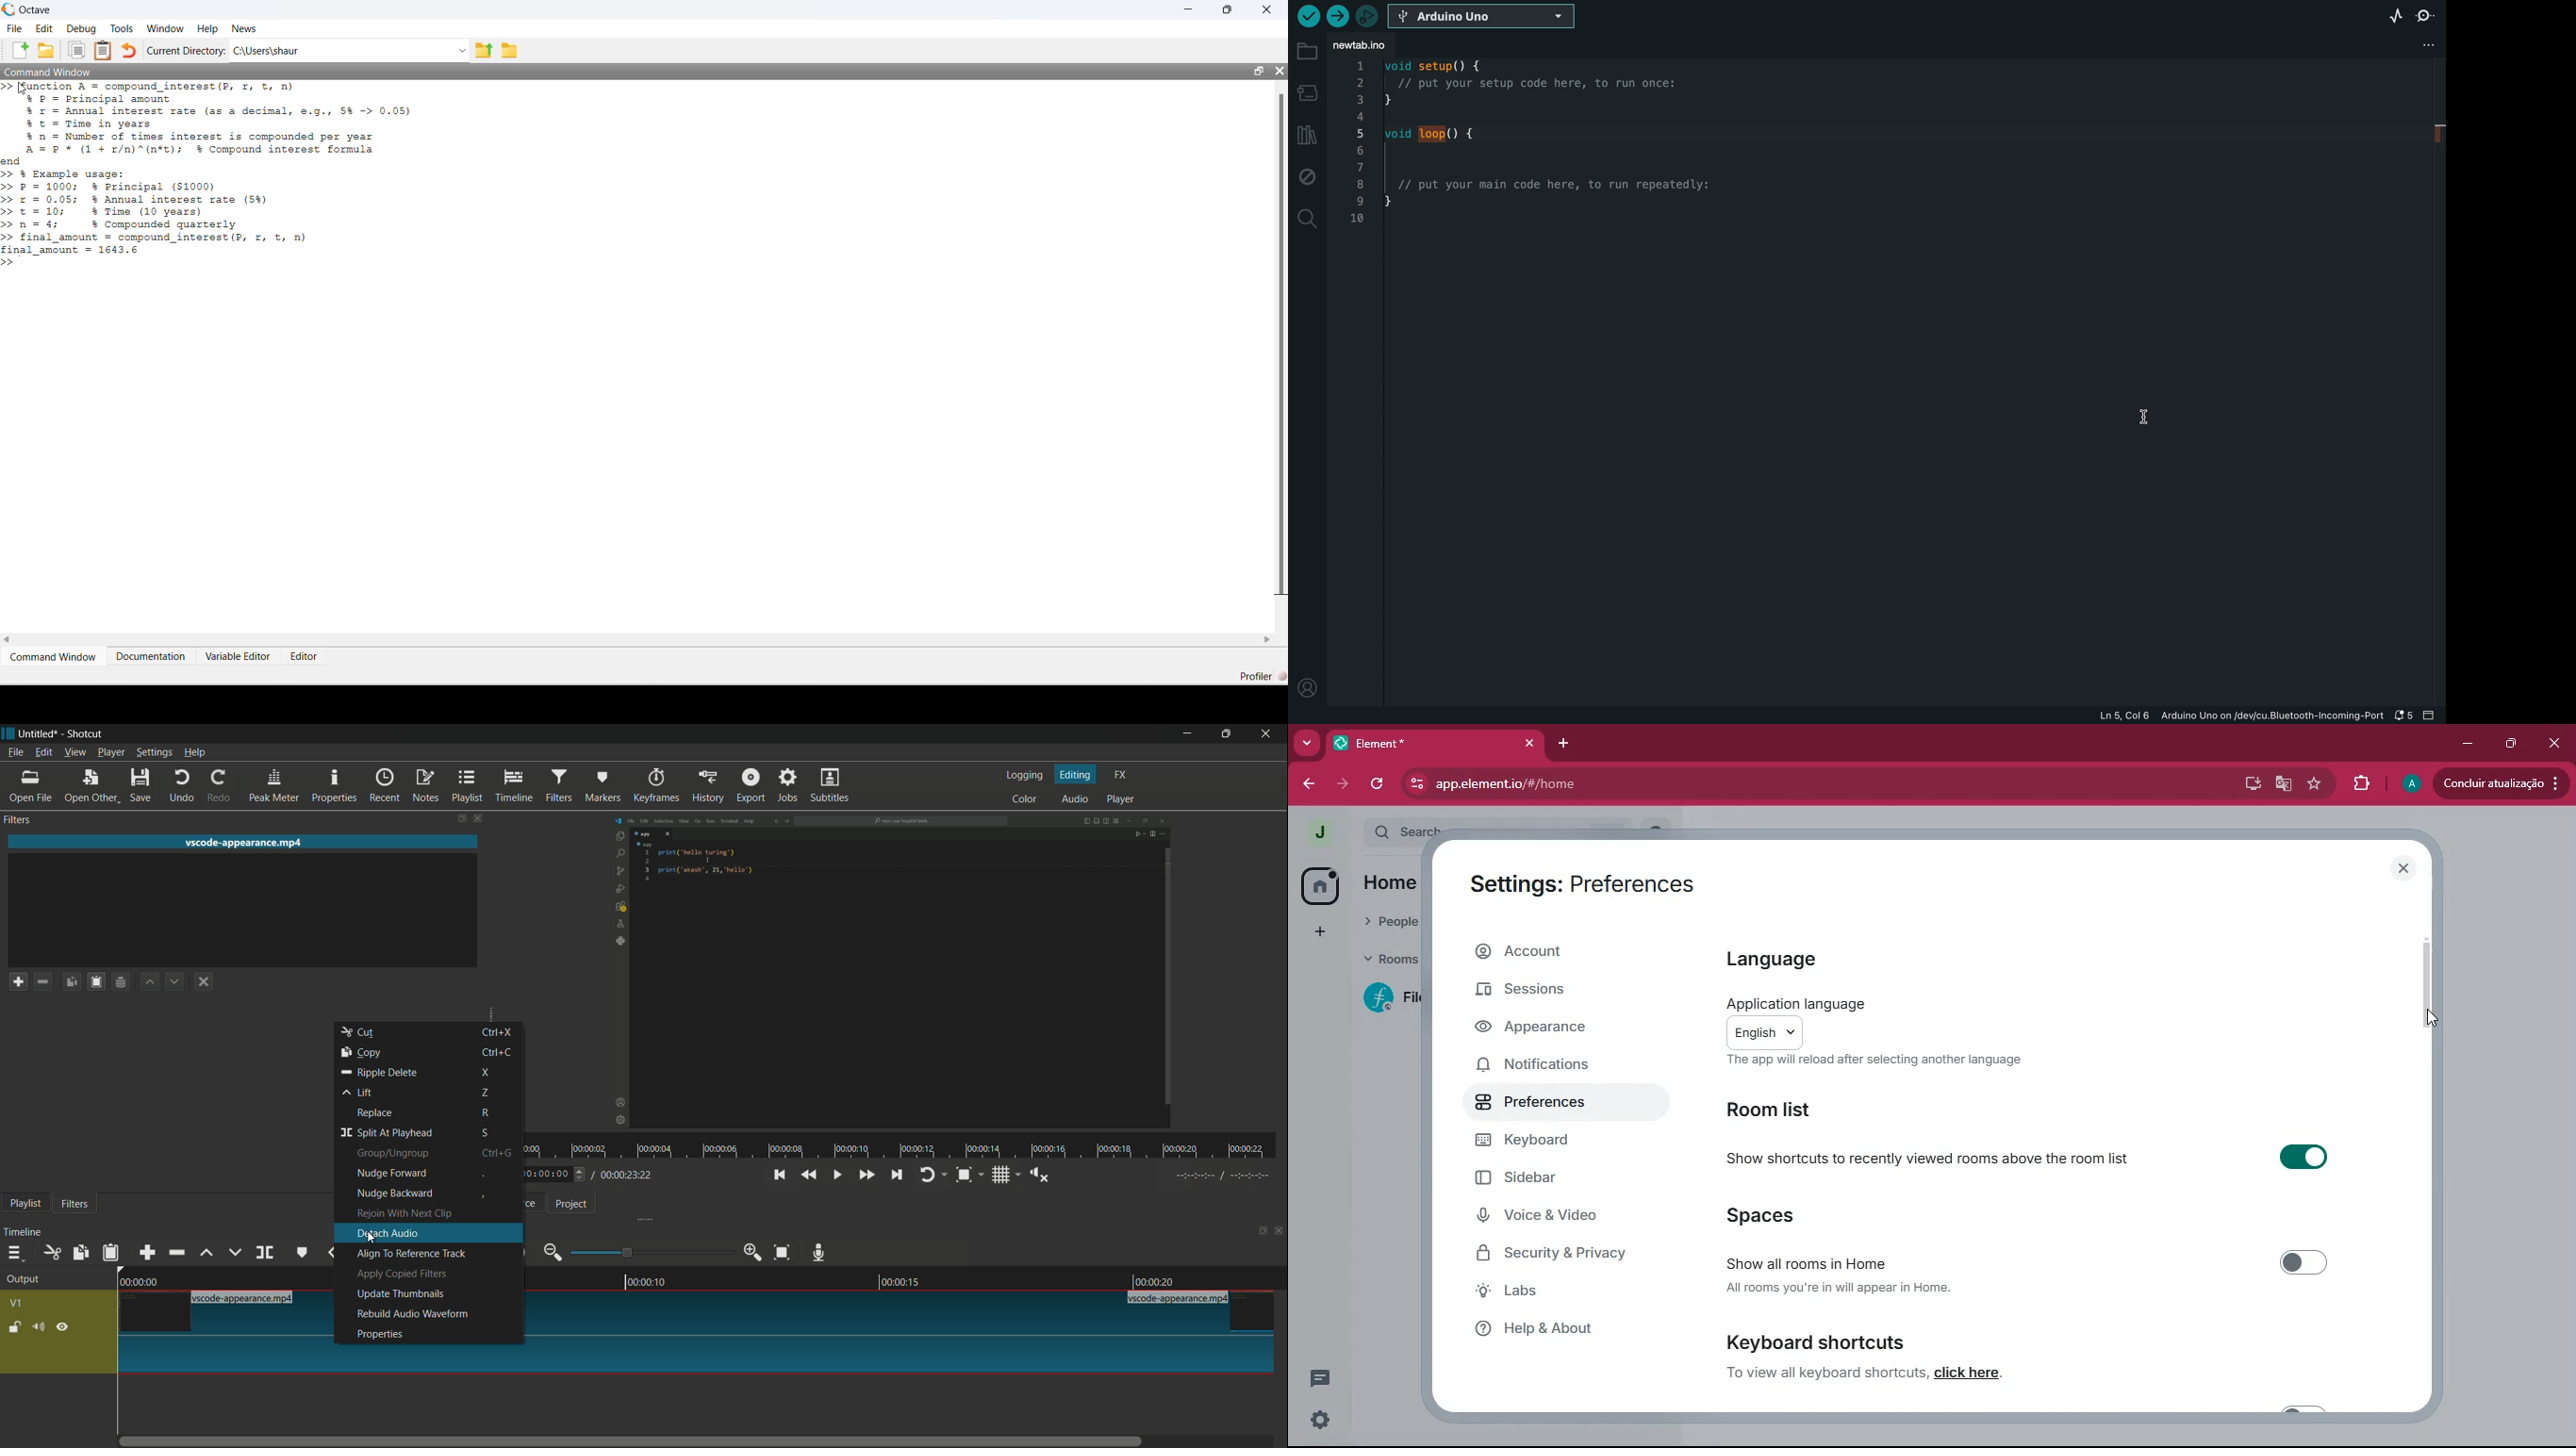  What do you see at coordinates (2360, 784) in the screenshot?
I see `extensions` at bounding box center [2360, 784].